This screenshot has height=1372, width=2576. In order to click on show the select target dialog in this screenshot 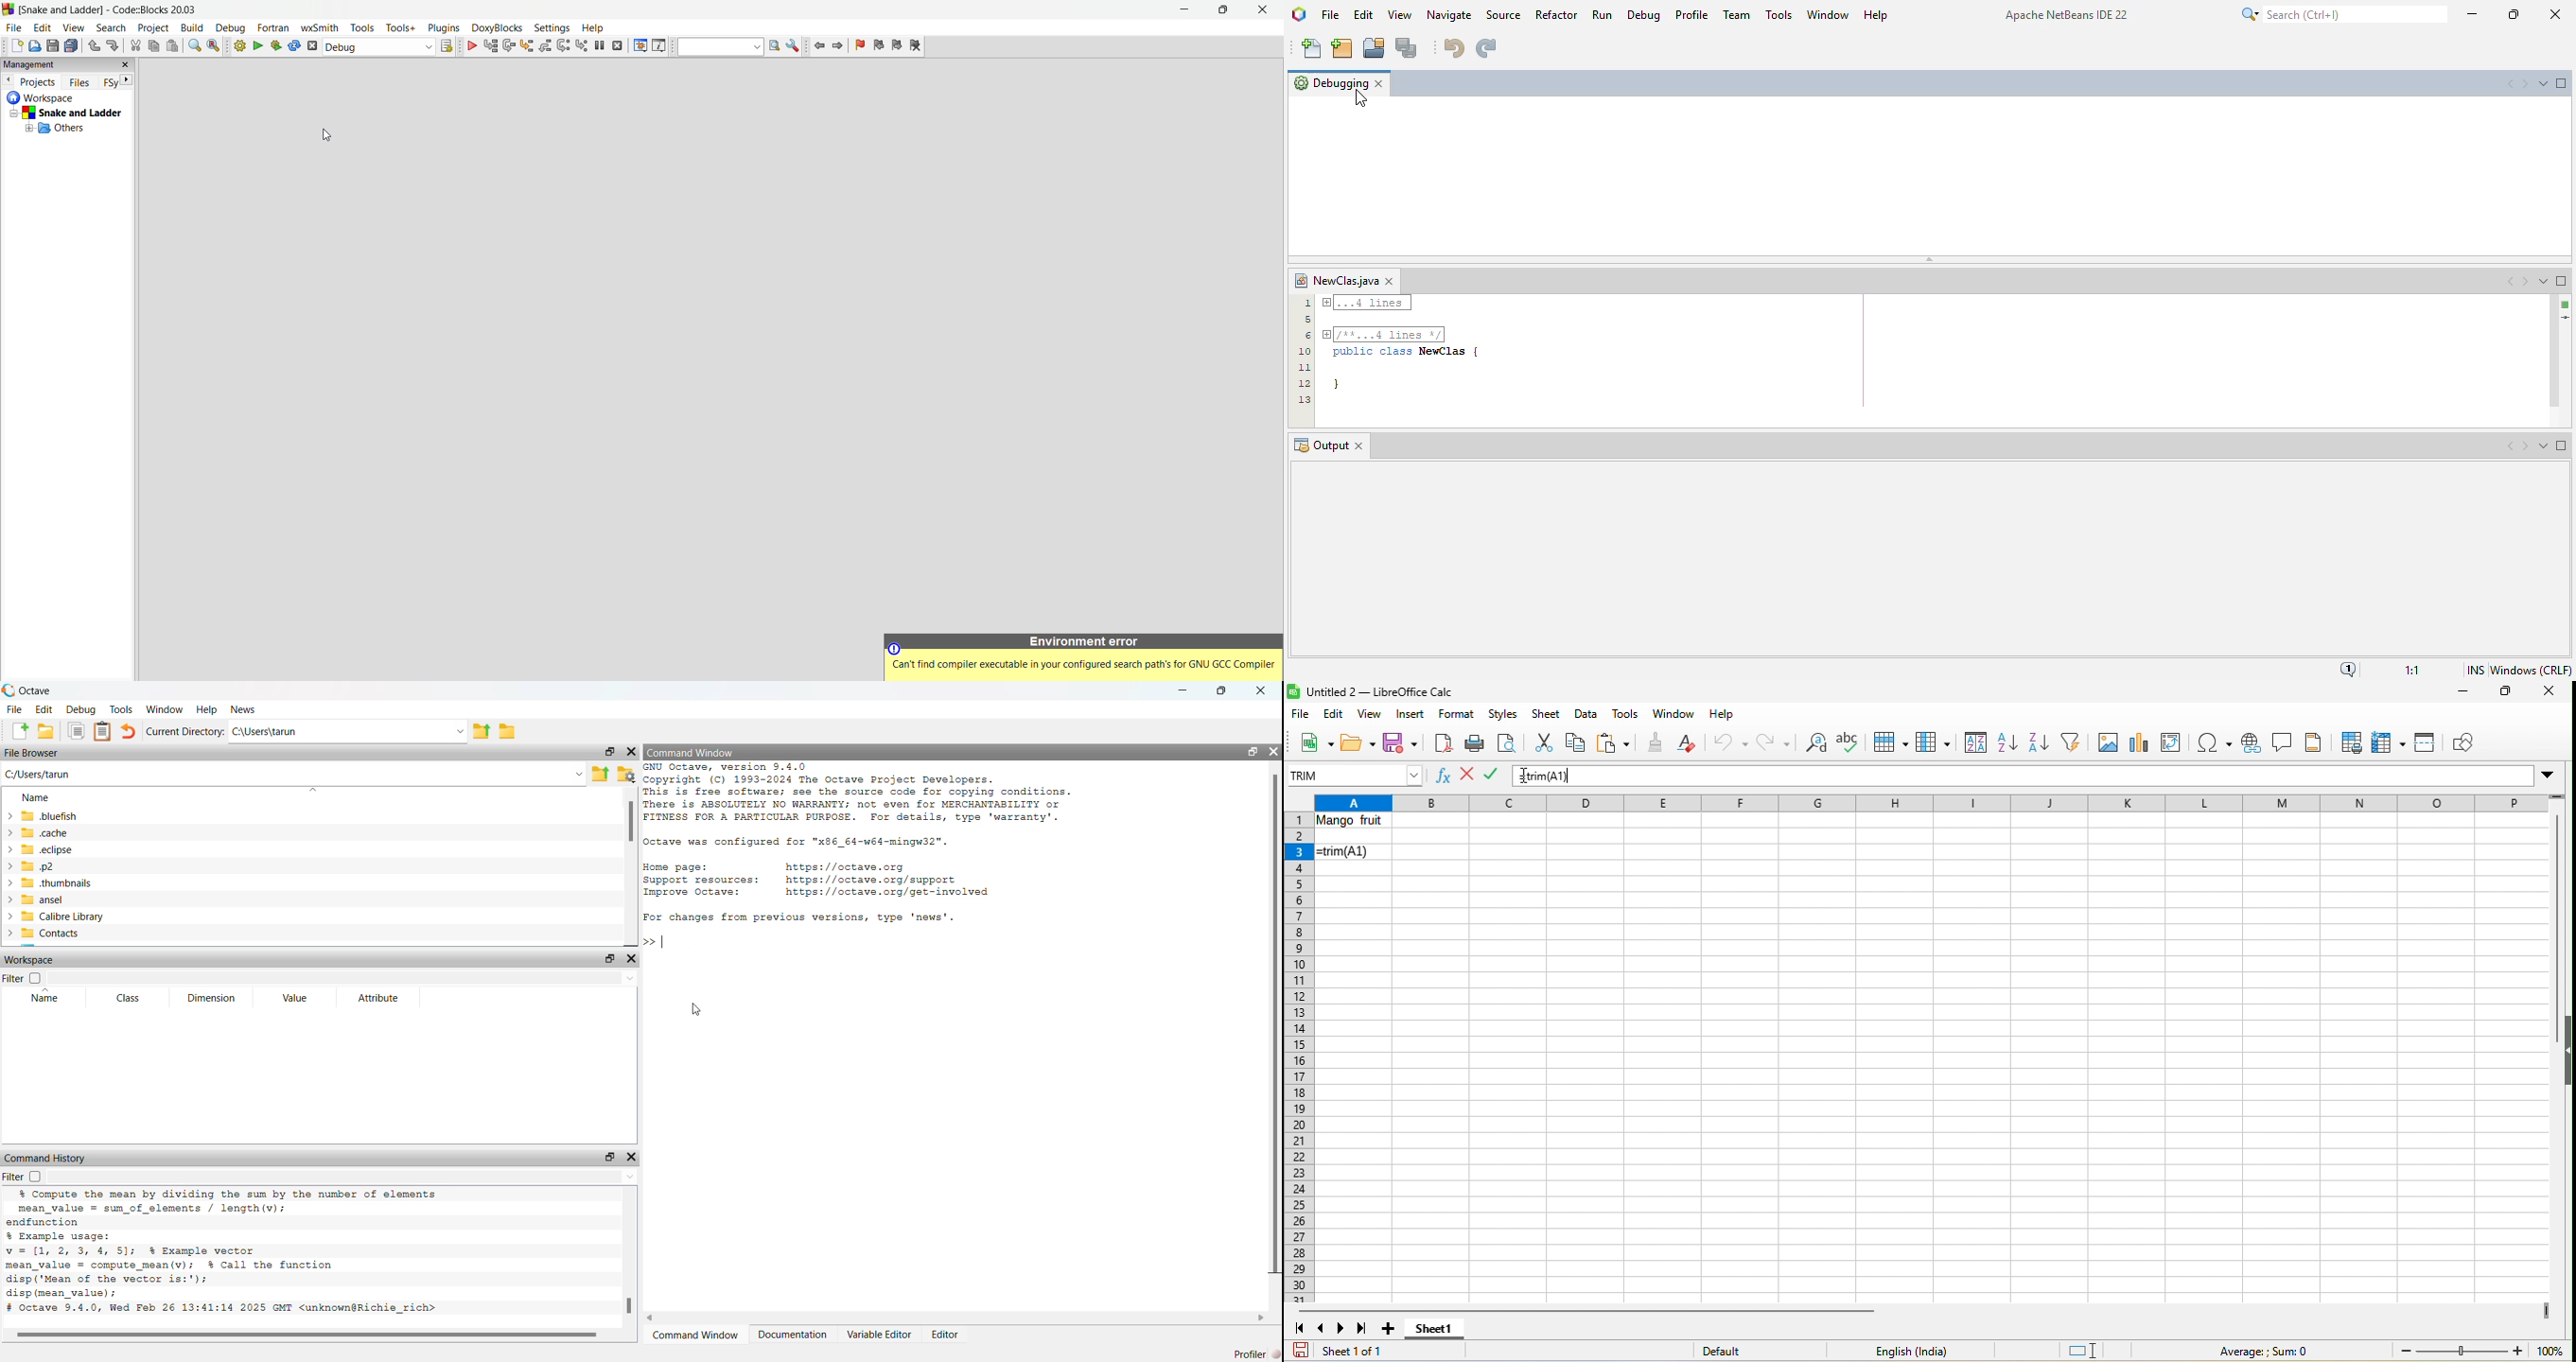, I will do `click(448, 47)`.